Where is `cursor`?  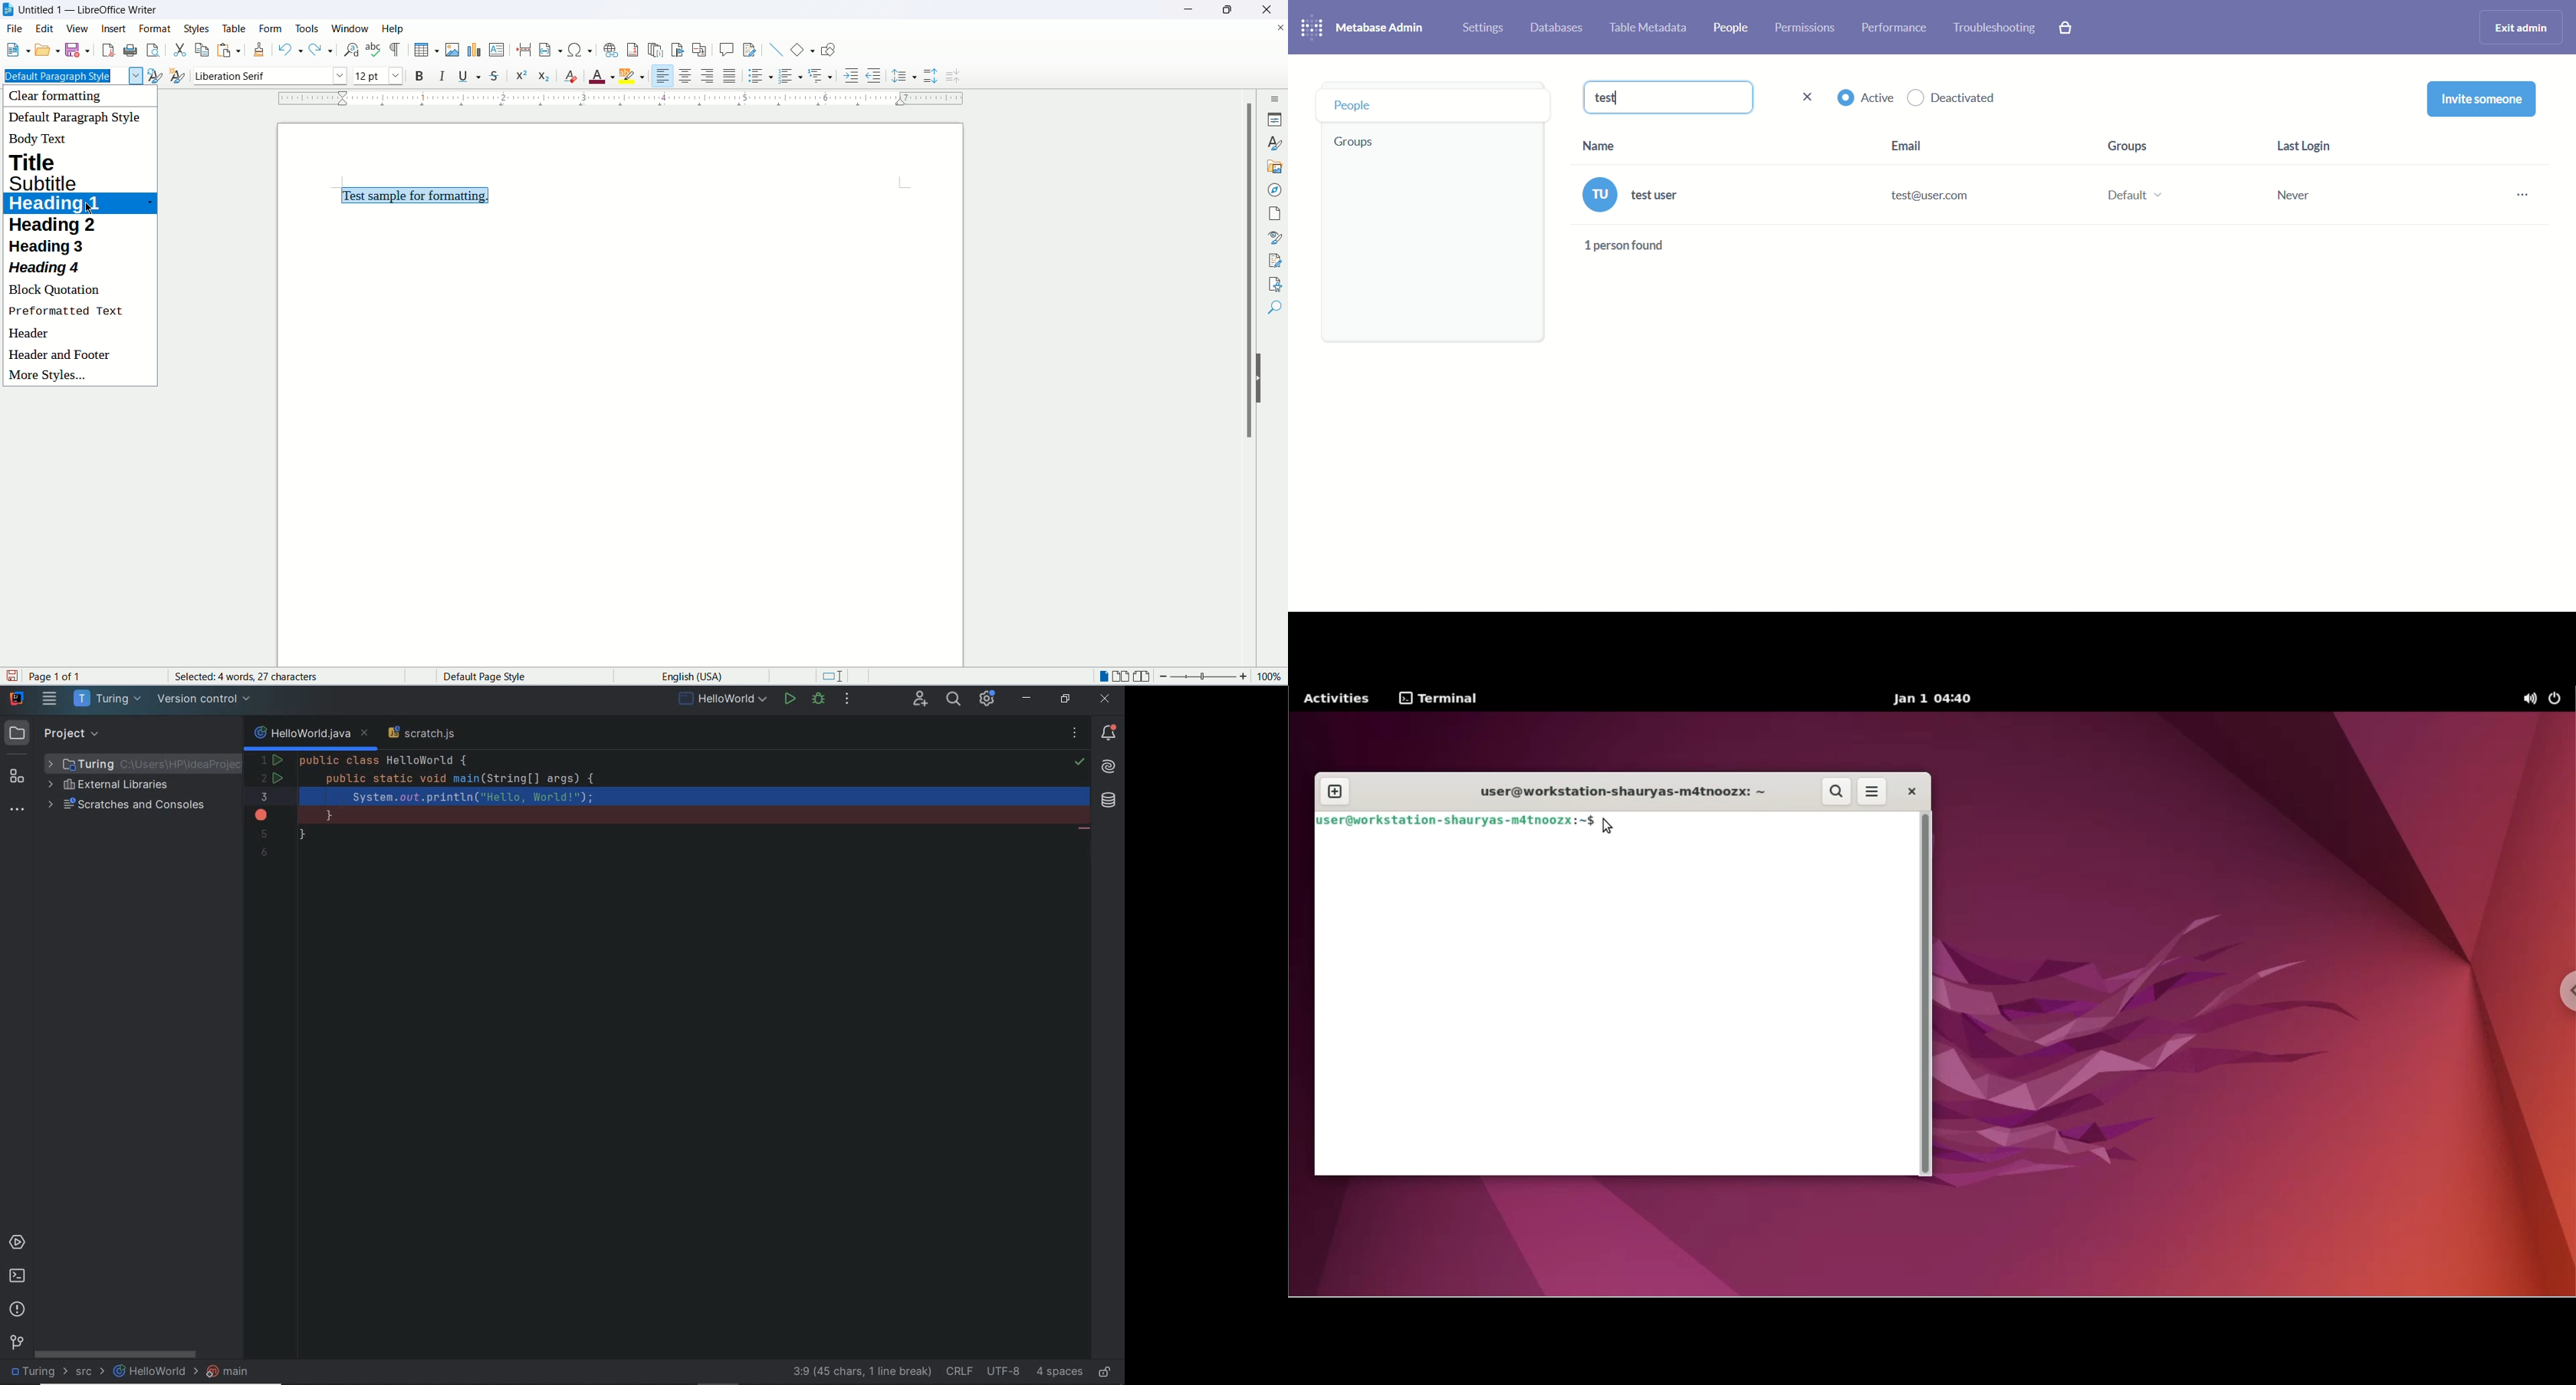
cursor is located at coordinates (1608, 826).